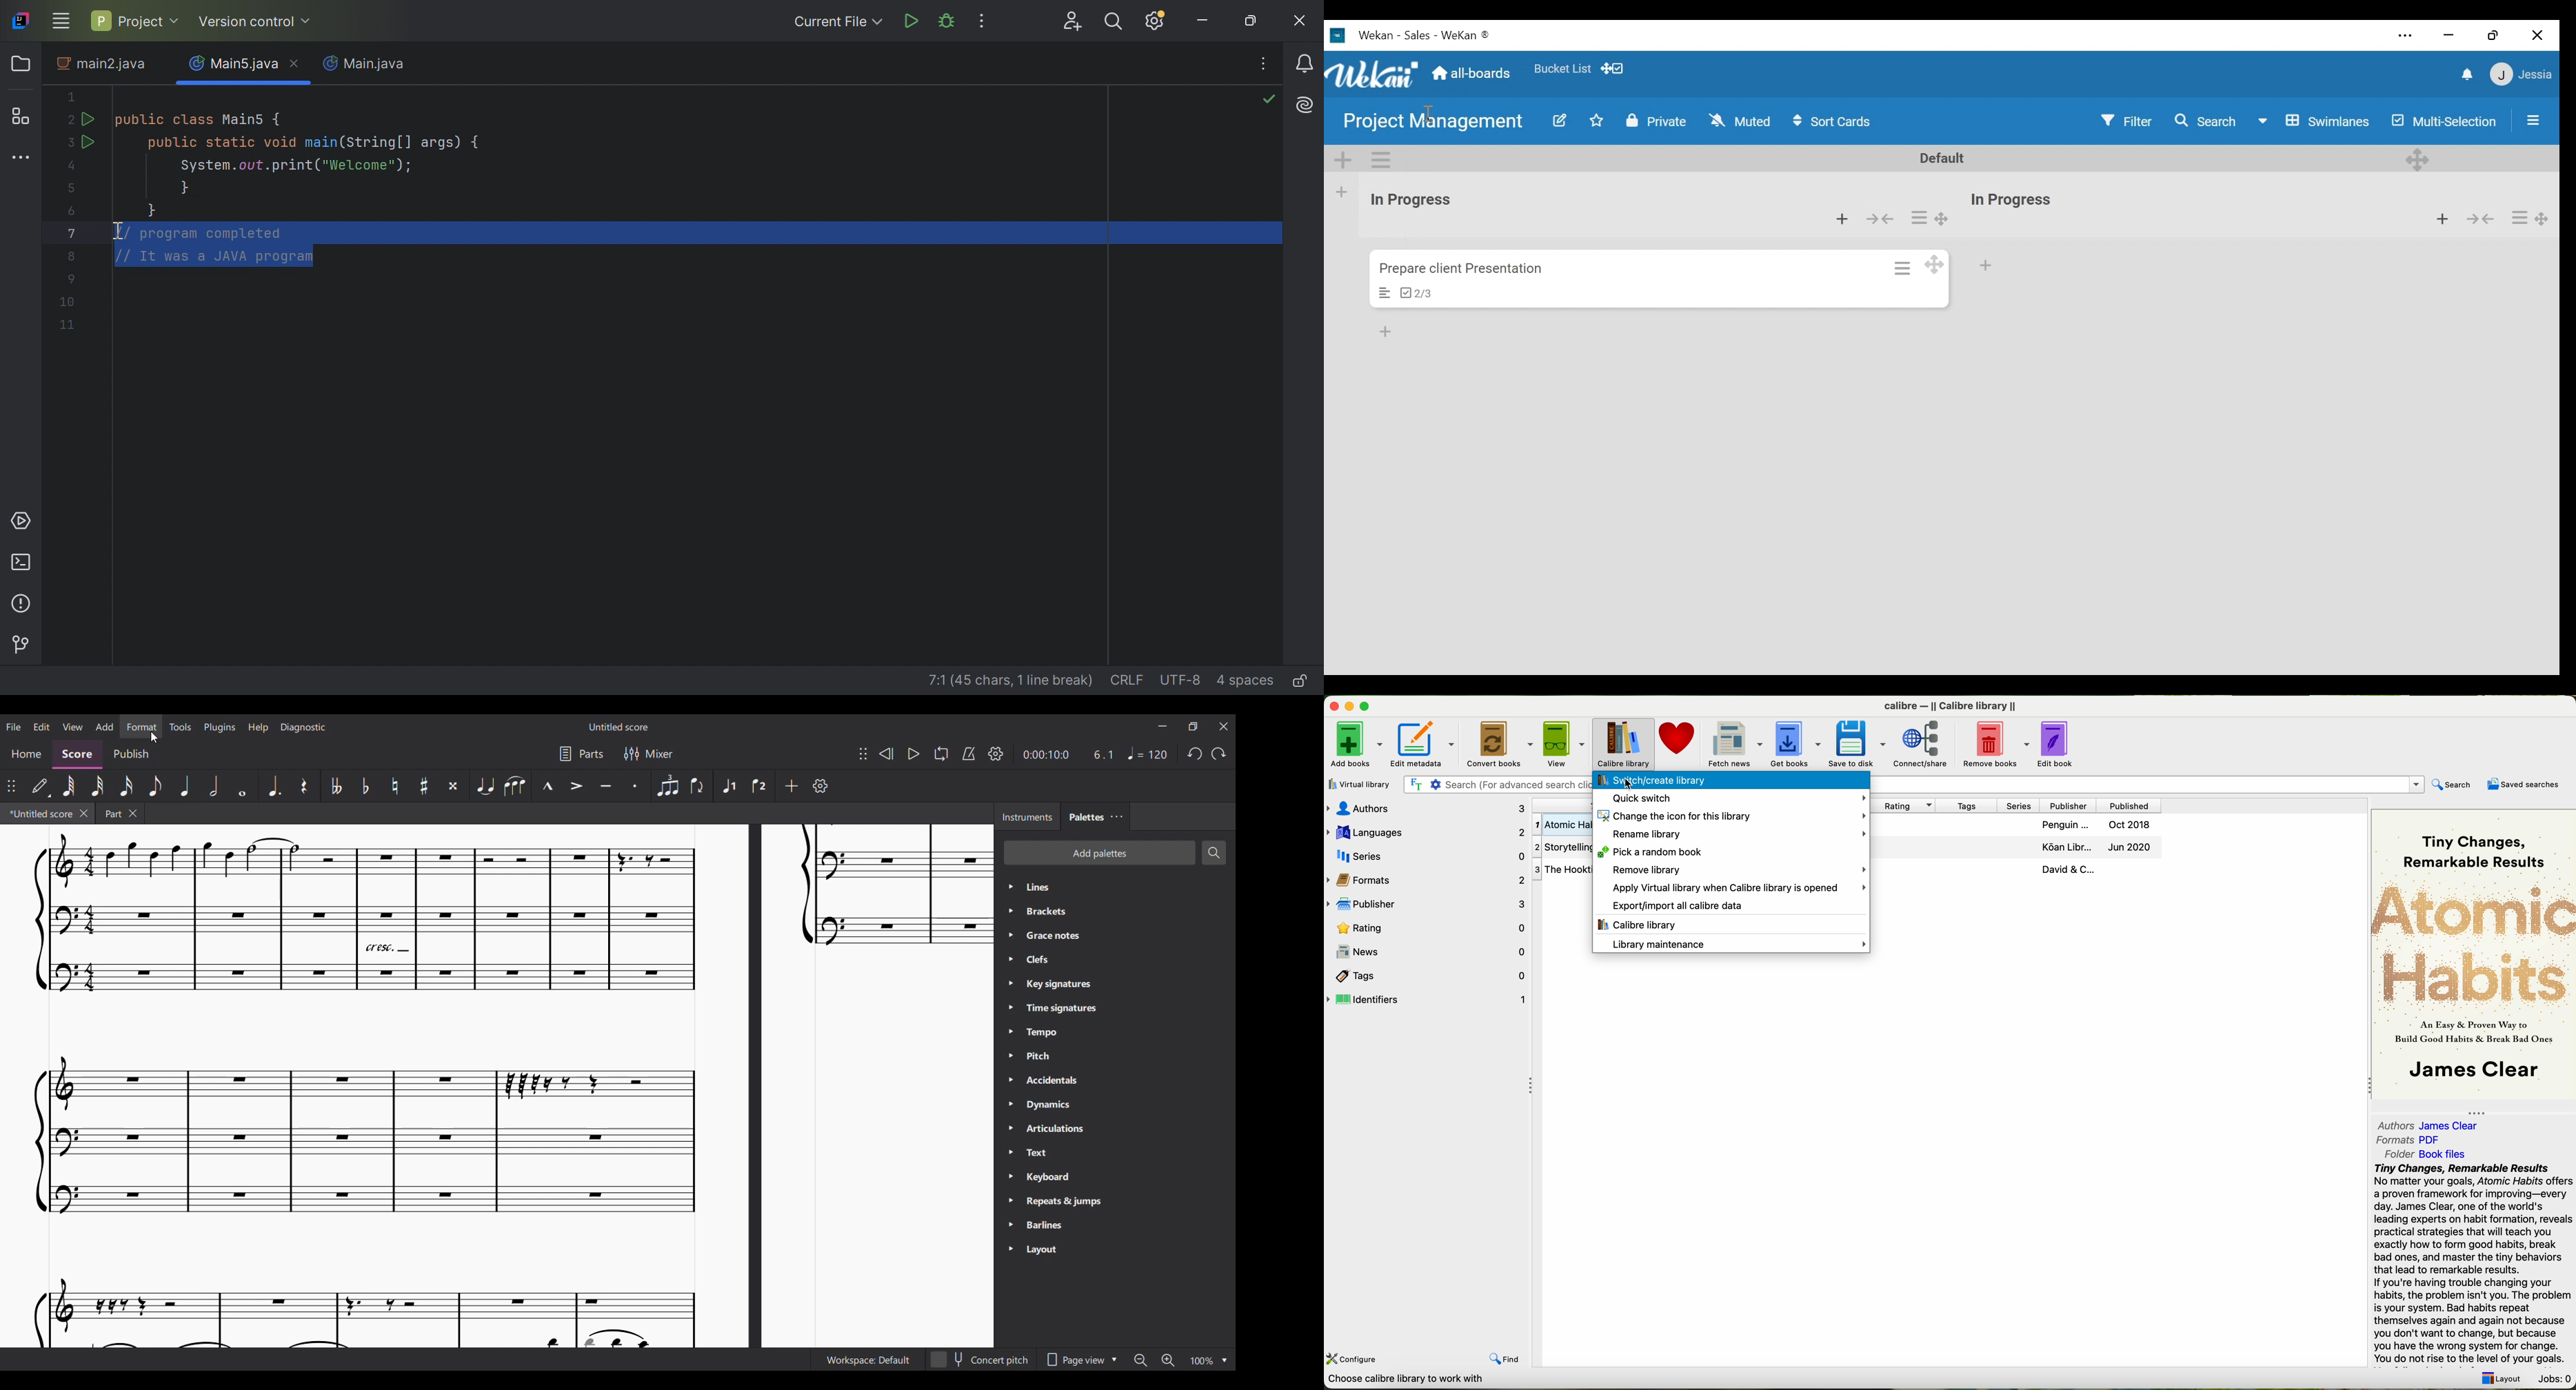 The width and height of the screenshot is (2576, 1400). I want to click on Parts settings, so click(581, 754).